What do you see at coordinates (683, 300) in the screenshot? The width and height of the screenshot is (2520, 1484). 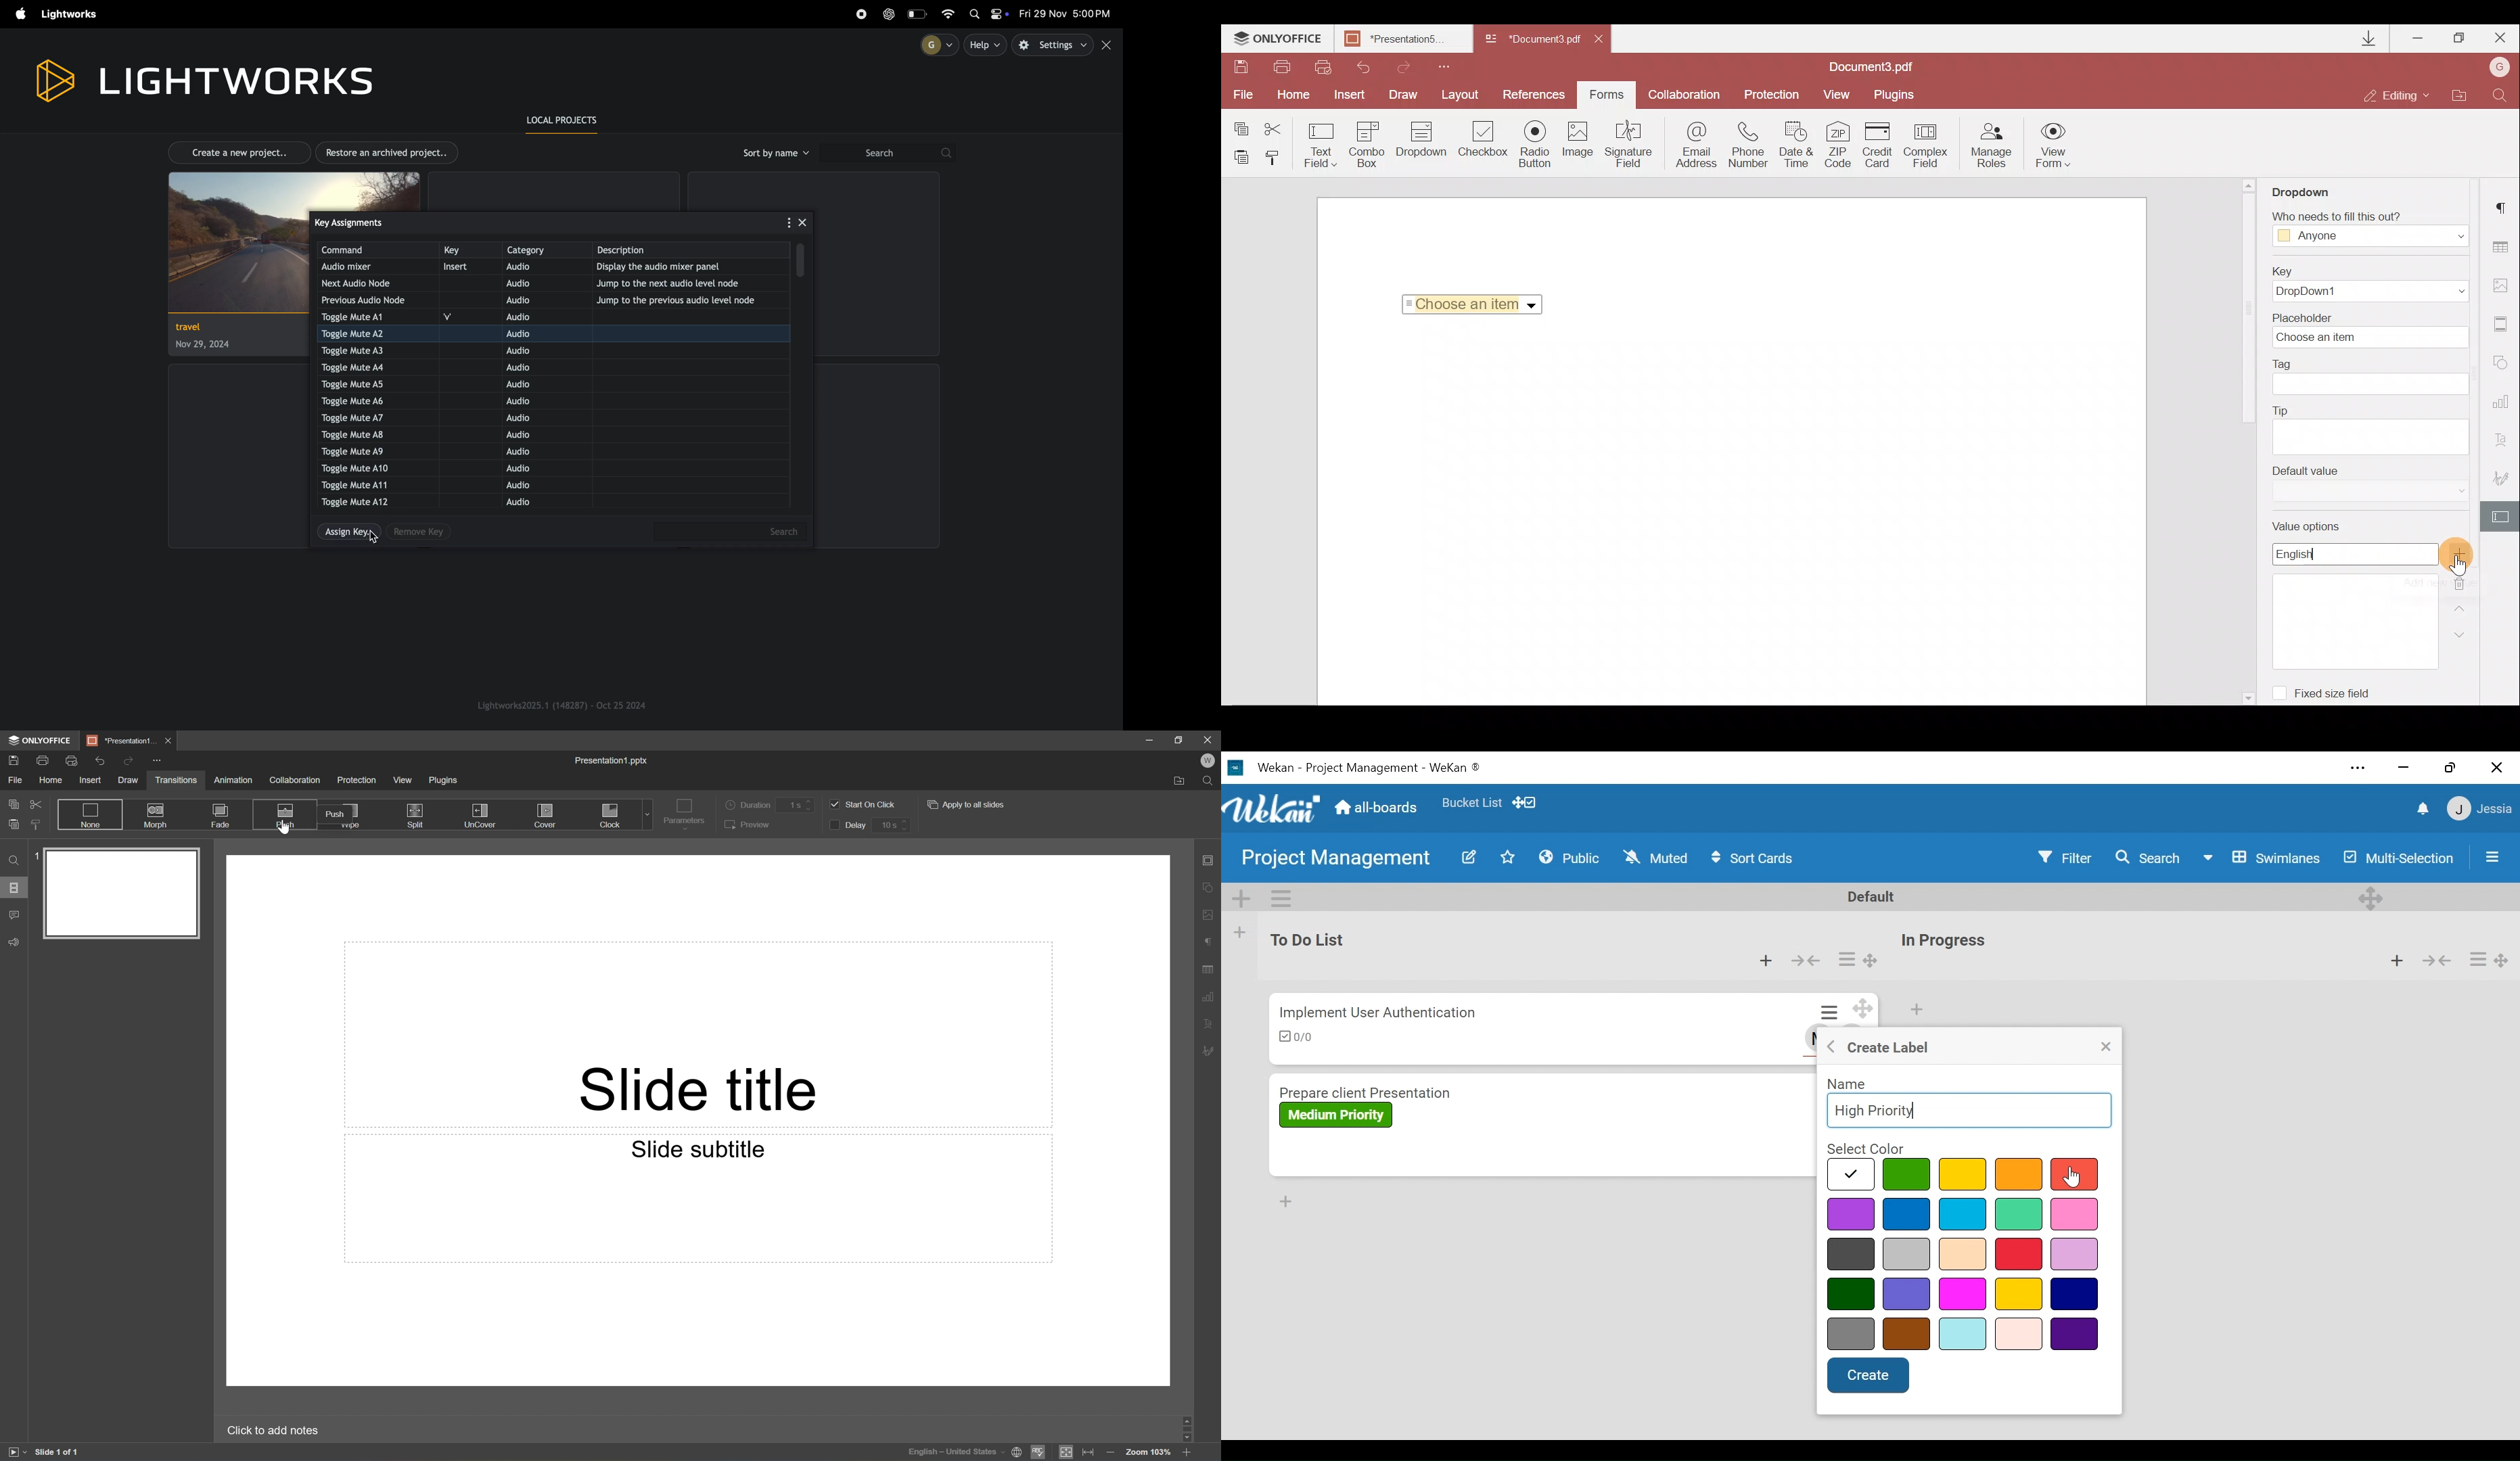 I see `jump to previous note` at bounding box center [683, 300].